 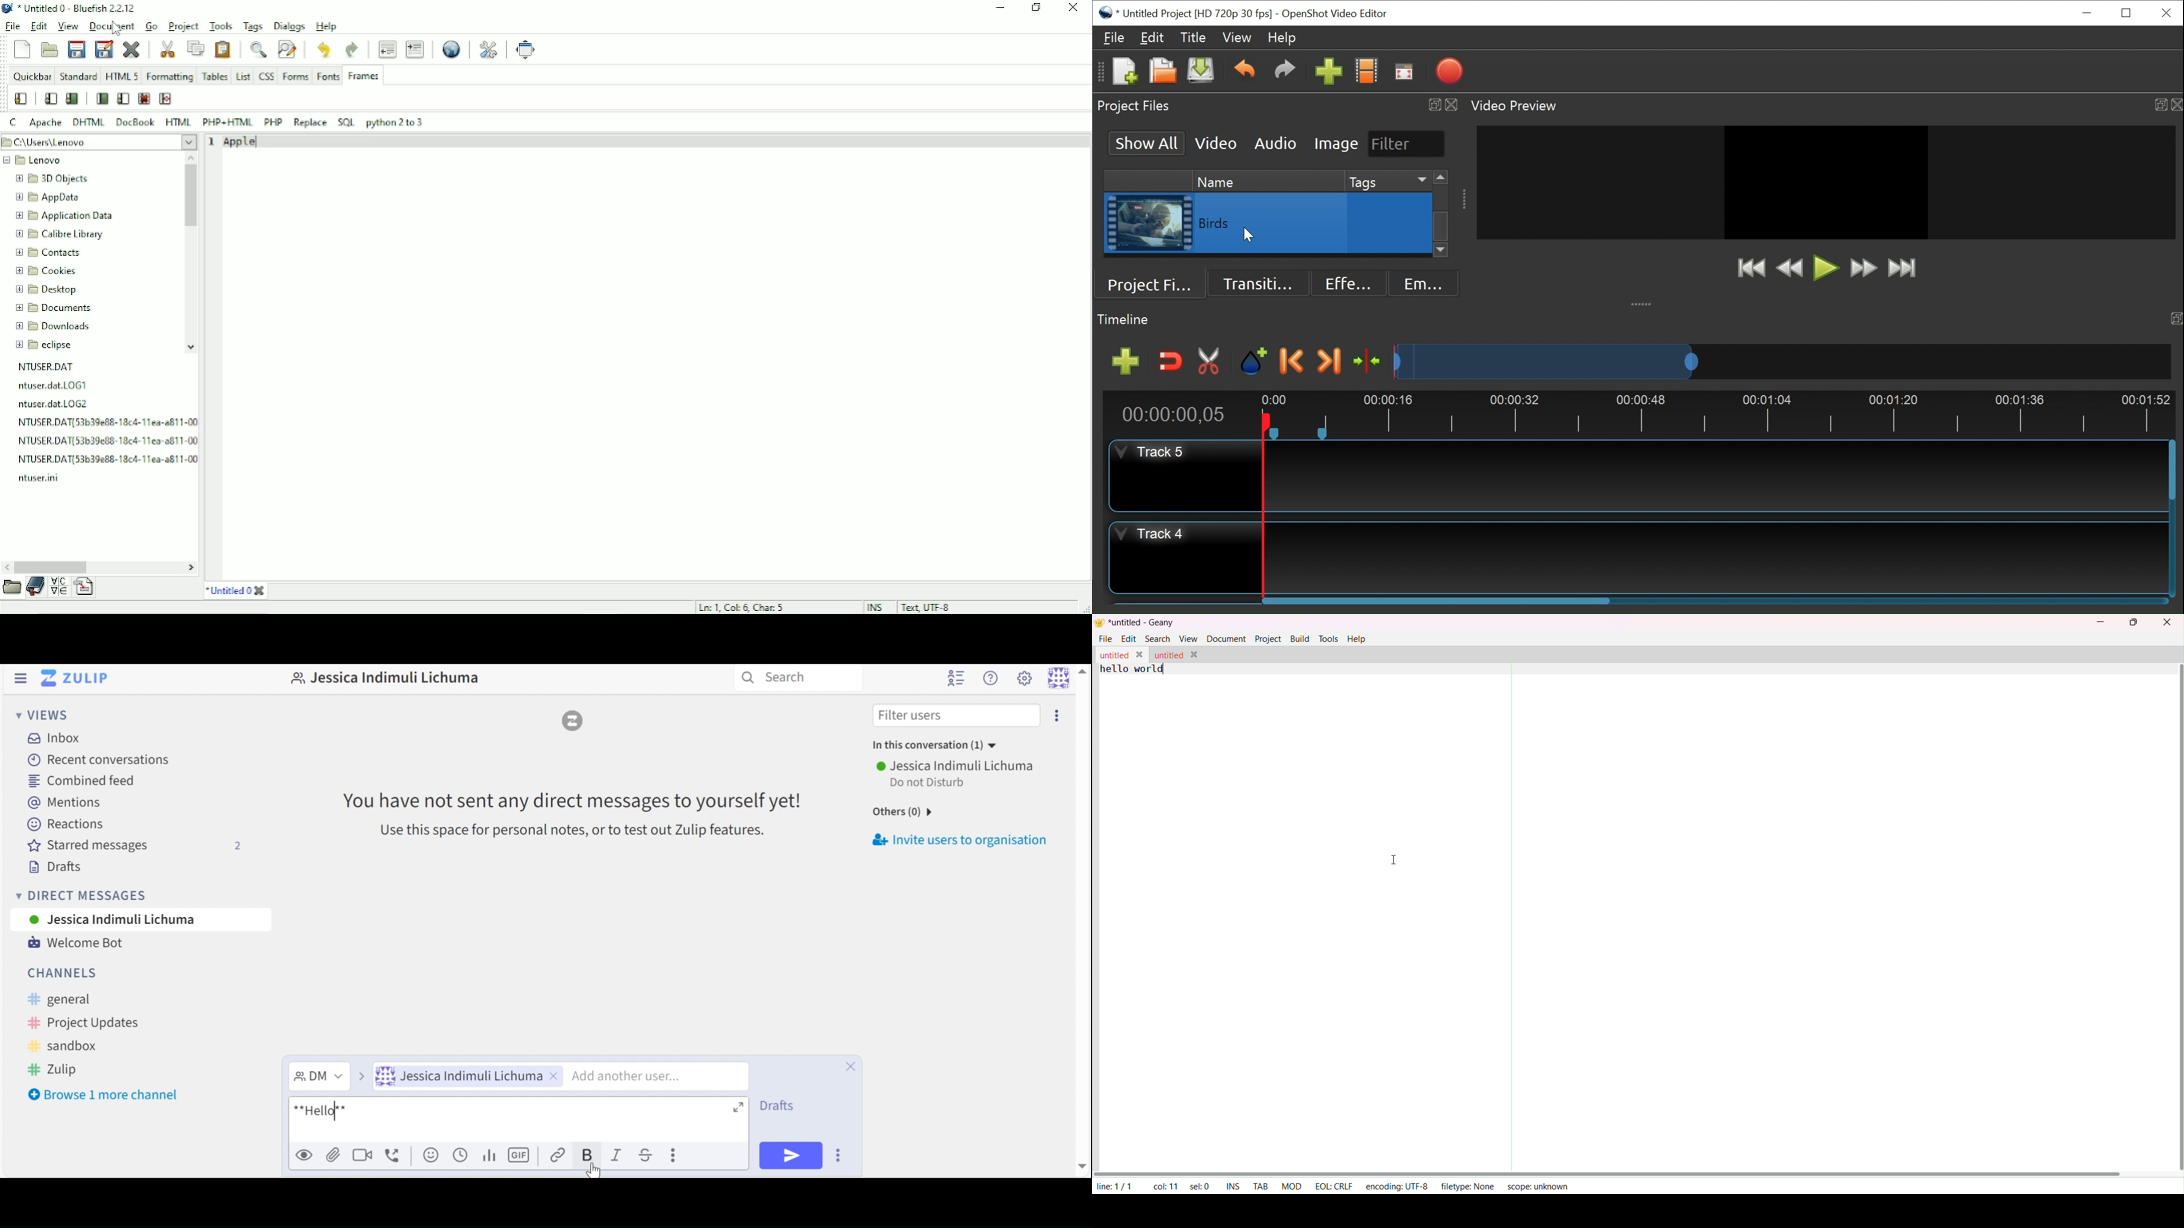 What do you see at coordinates (168, 99) in the screenshot?
I see `Target` at bounding box center [168, 99].